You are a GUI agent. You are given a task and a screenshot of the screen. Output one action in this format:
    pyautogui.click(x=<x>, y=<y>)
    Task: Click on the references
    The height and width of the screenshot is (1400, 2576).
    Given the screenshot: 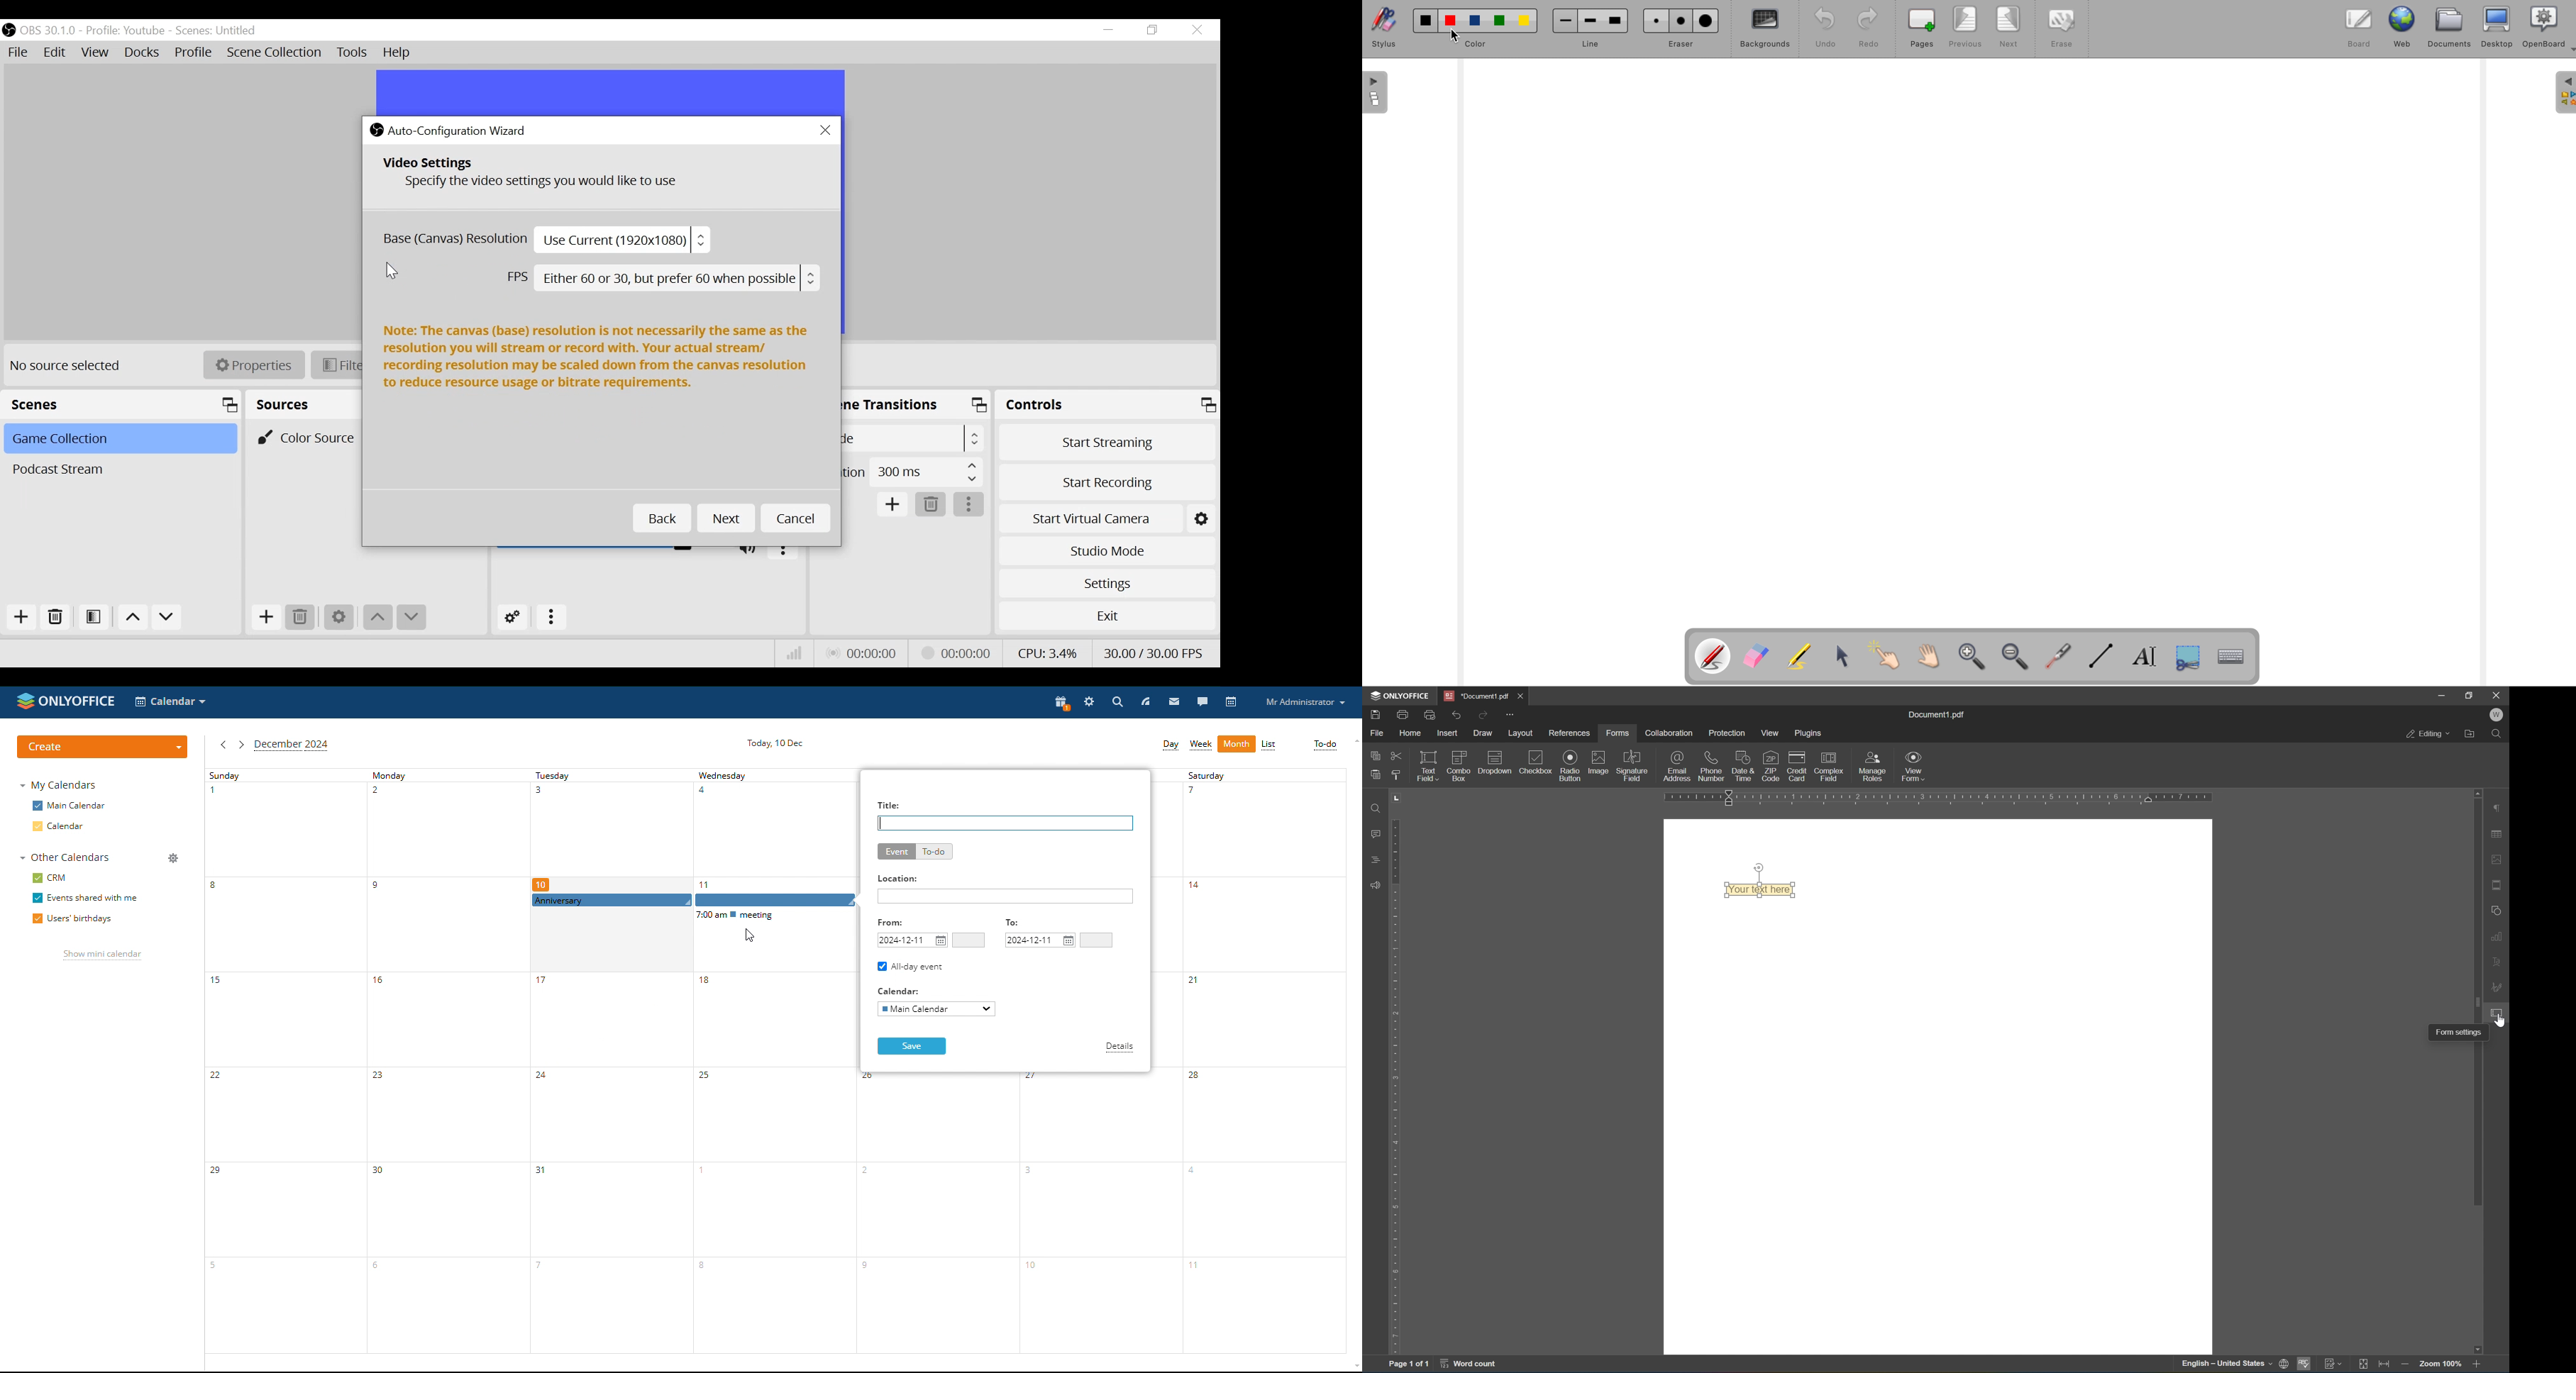 What is the action you would take?
    pyautogui.click(x=1569, y=733)
    